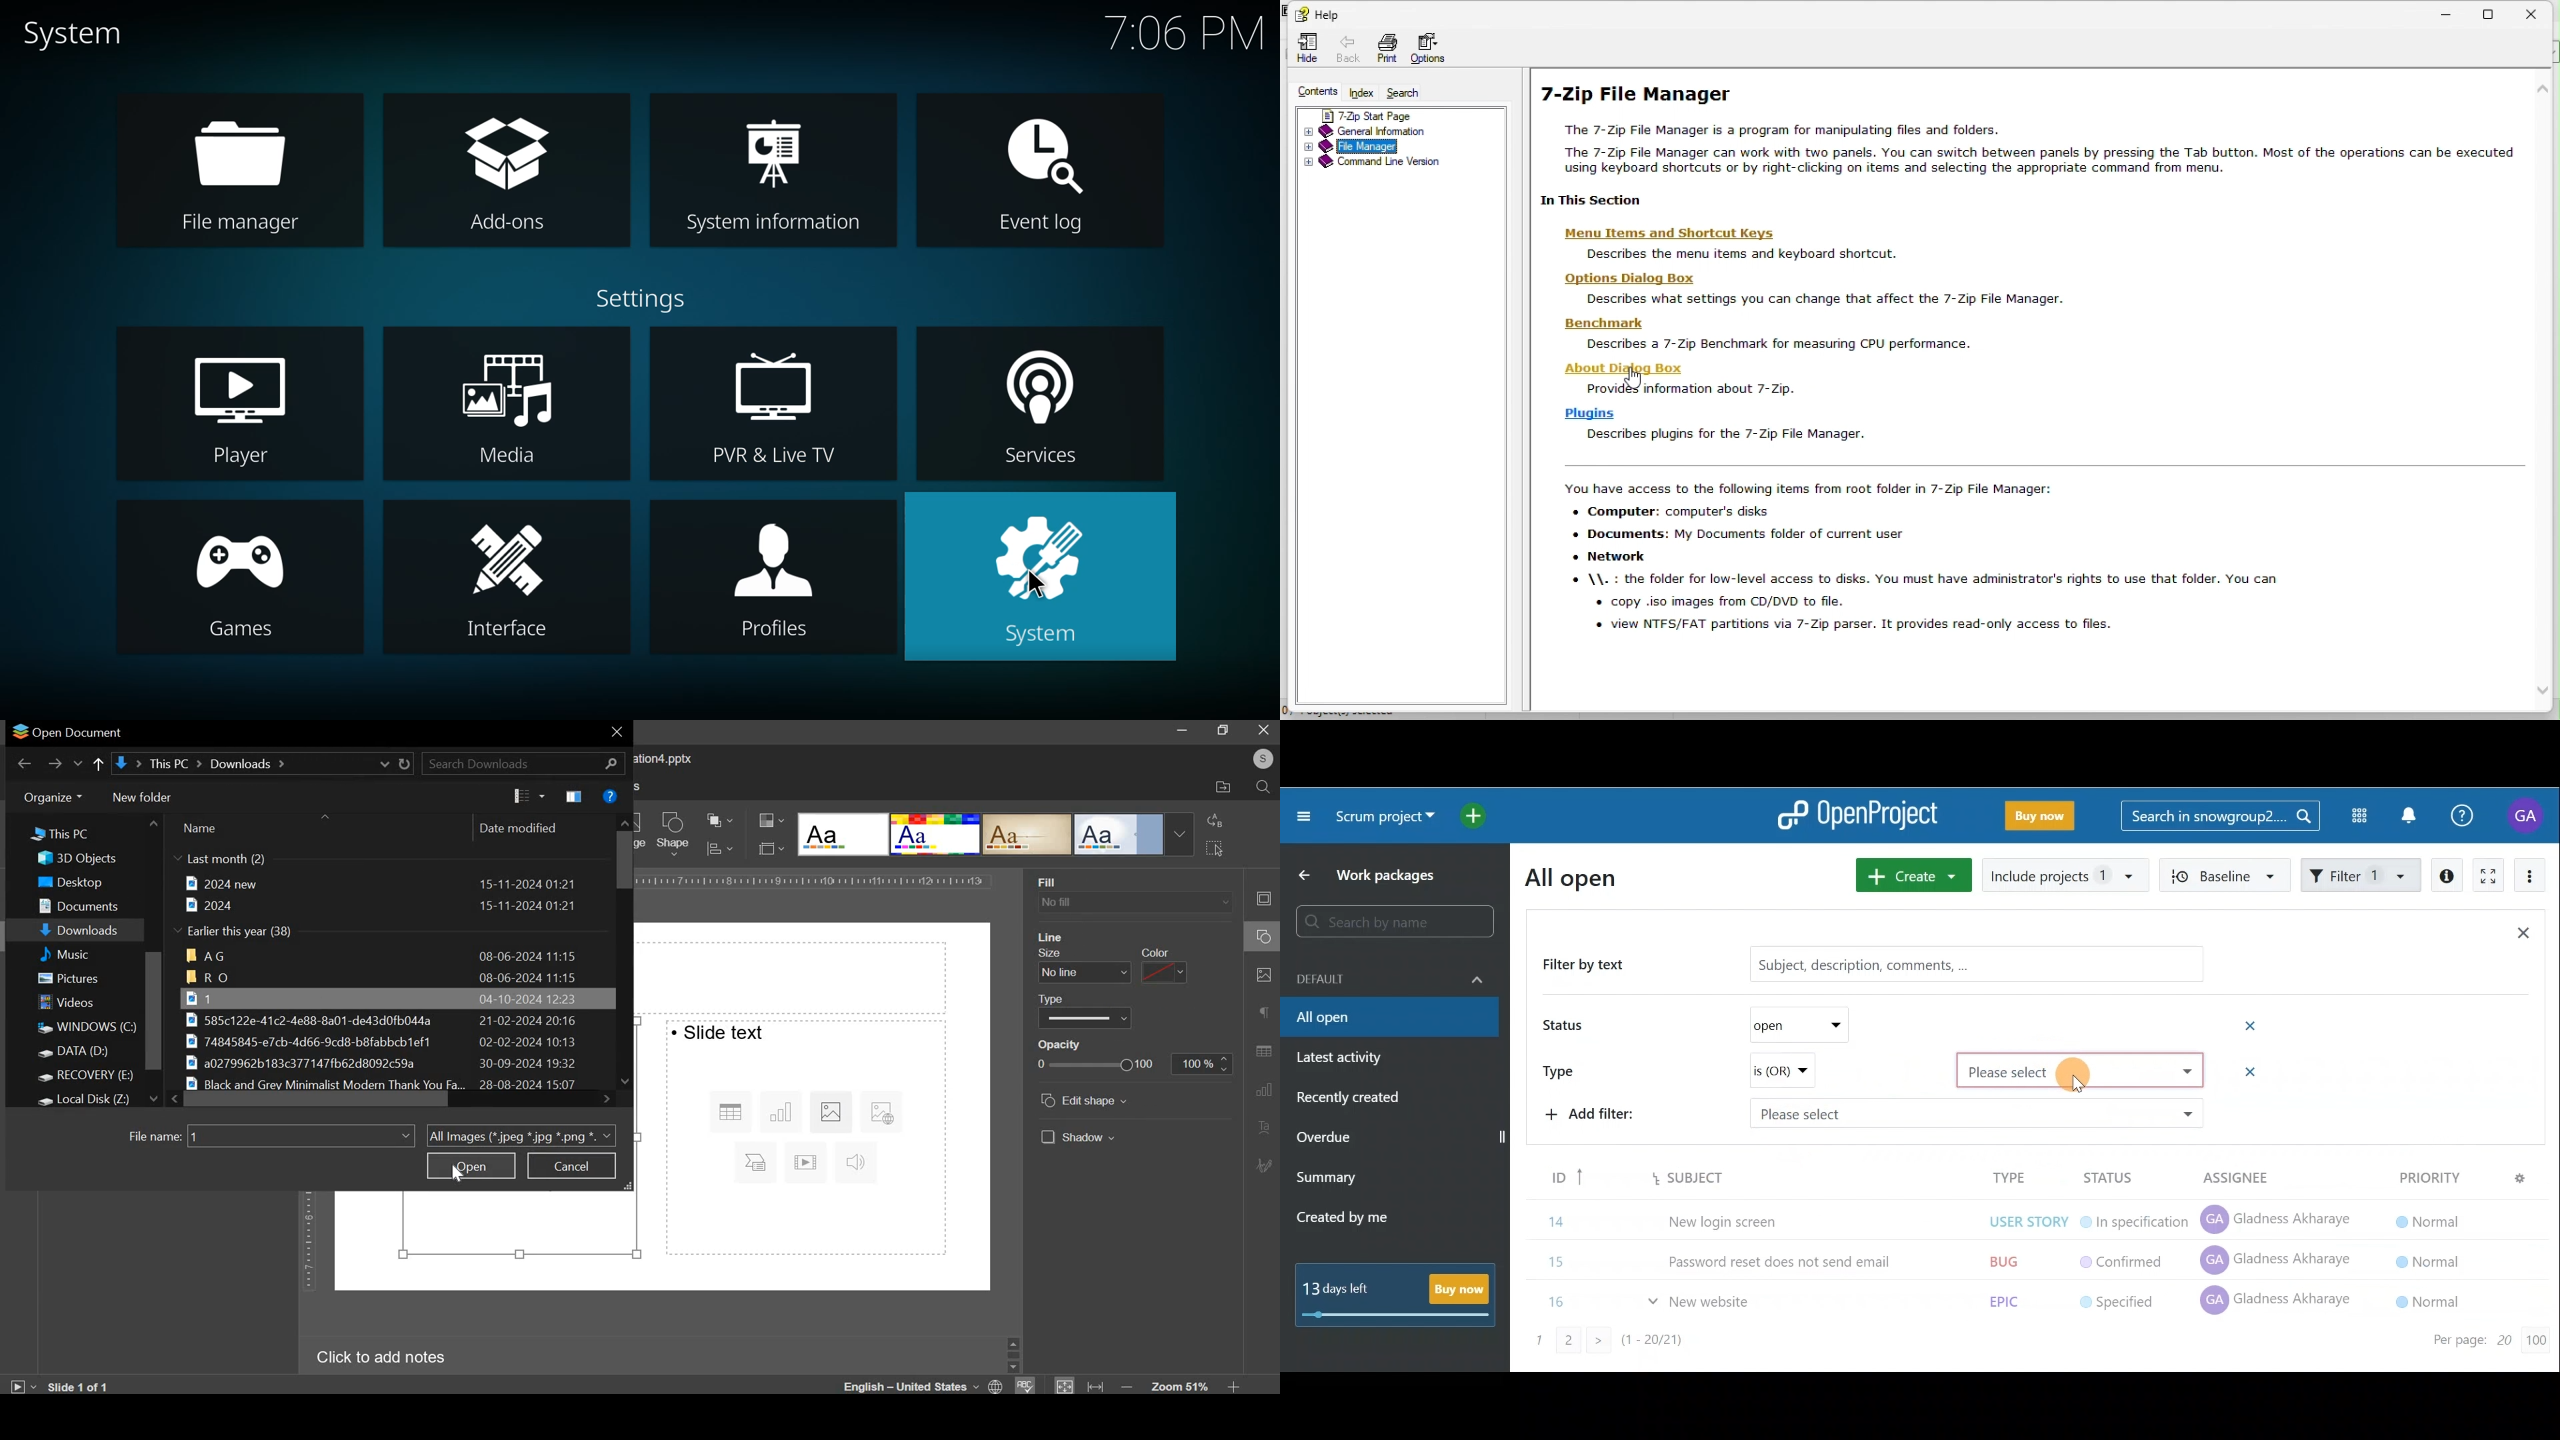  Describe the element at coordinates (2362, 873) in the screenshot. I see `Filter` at that location.